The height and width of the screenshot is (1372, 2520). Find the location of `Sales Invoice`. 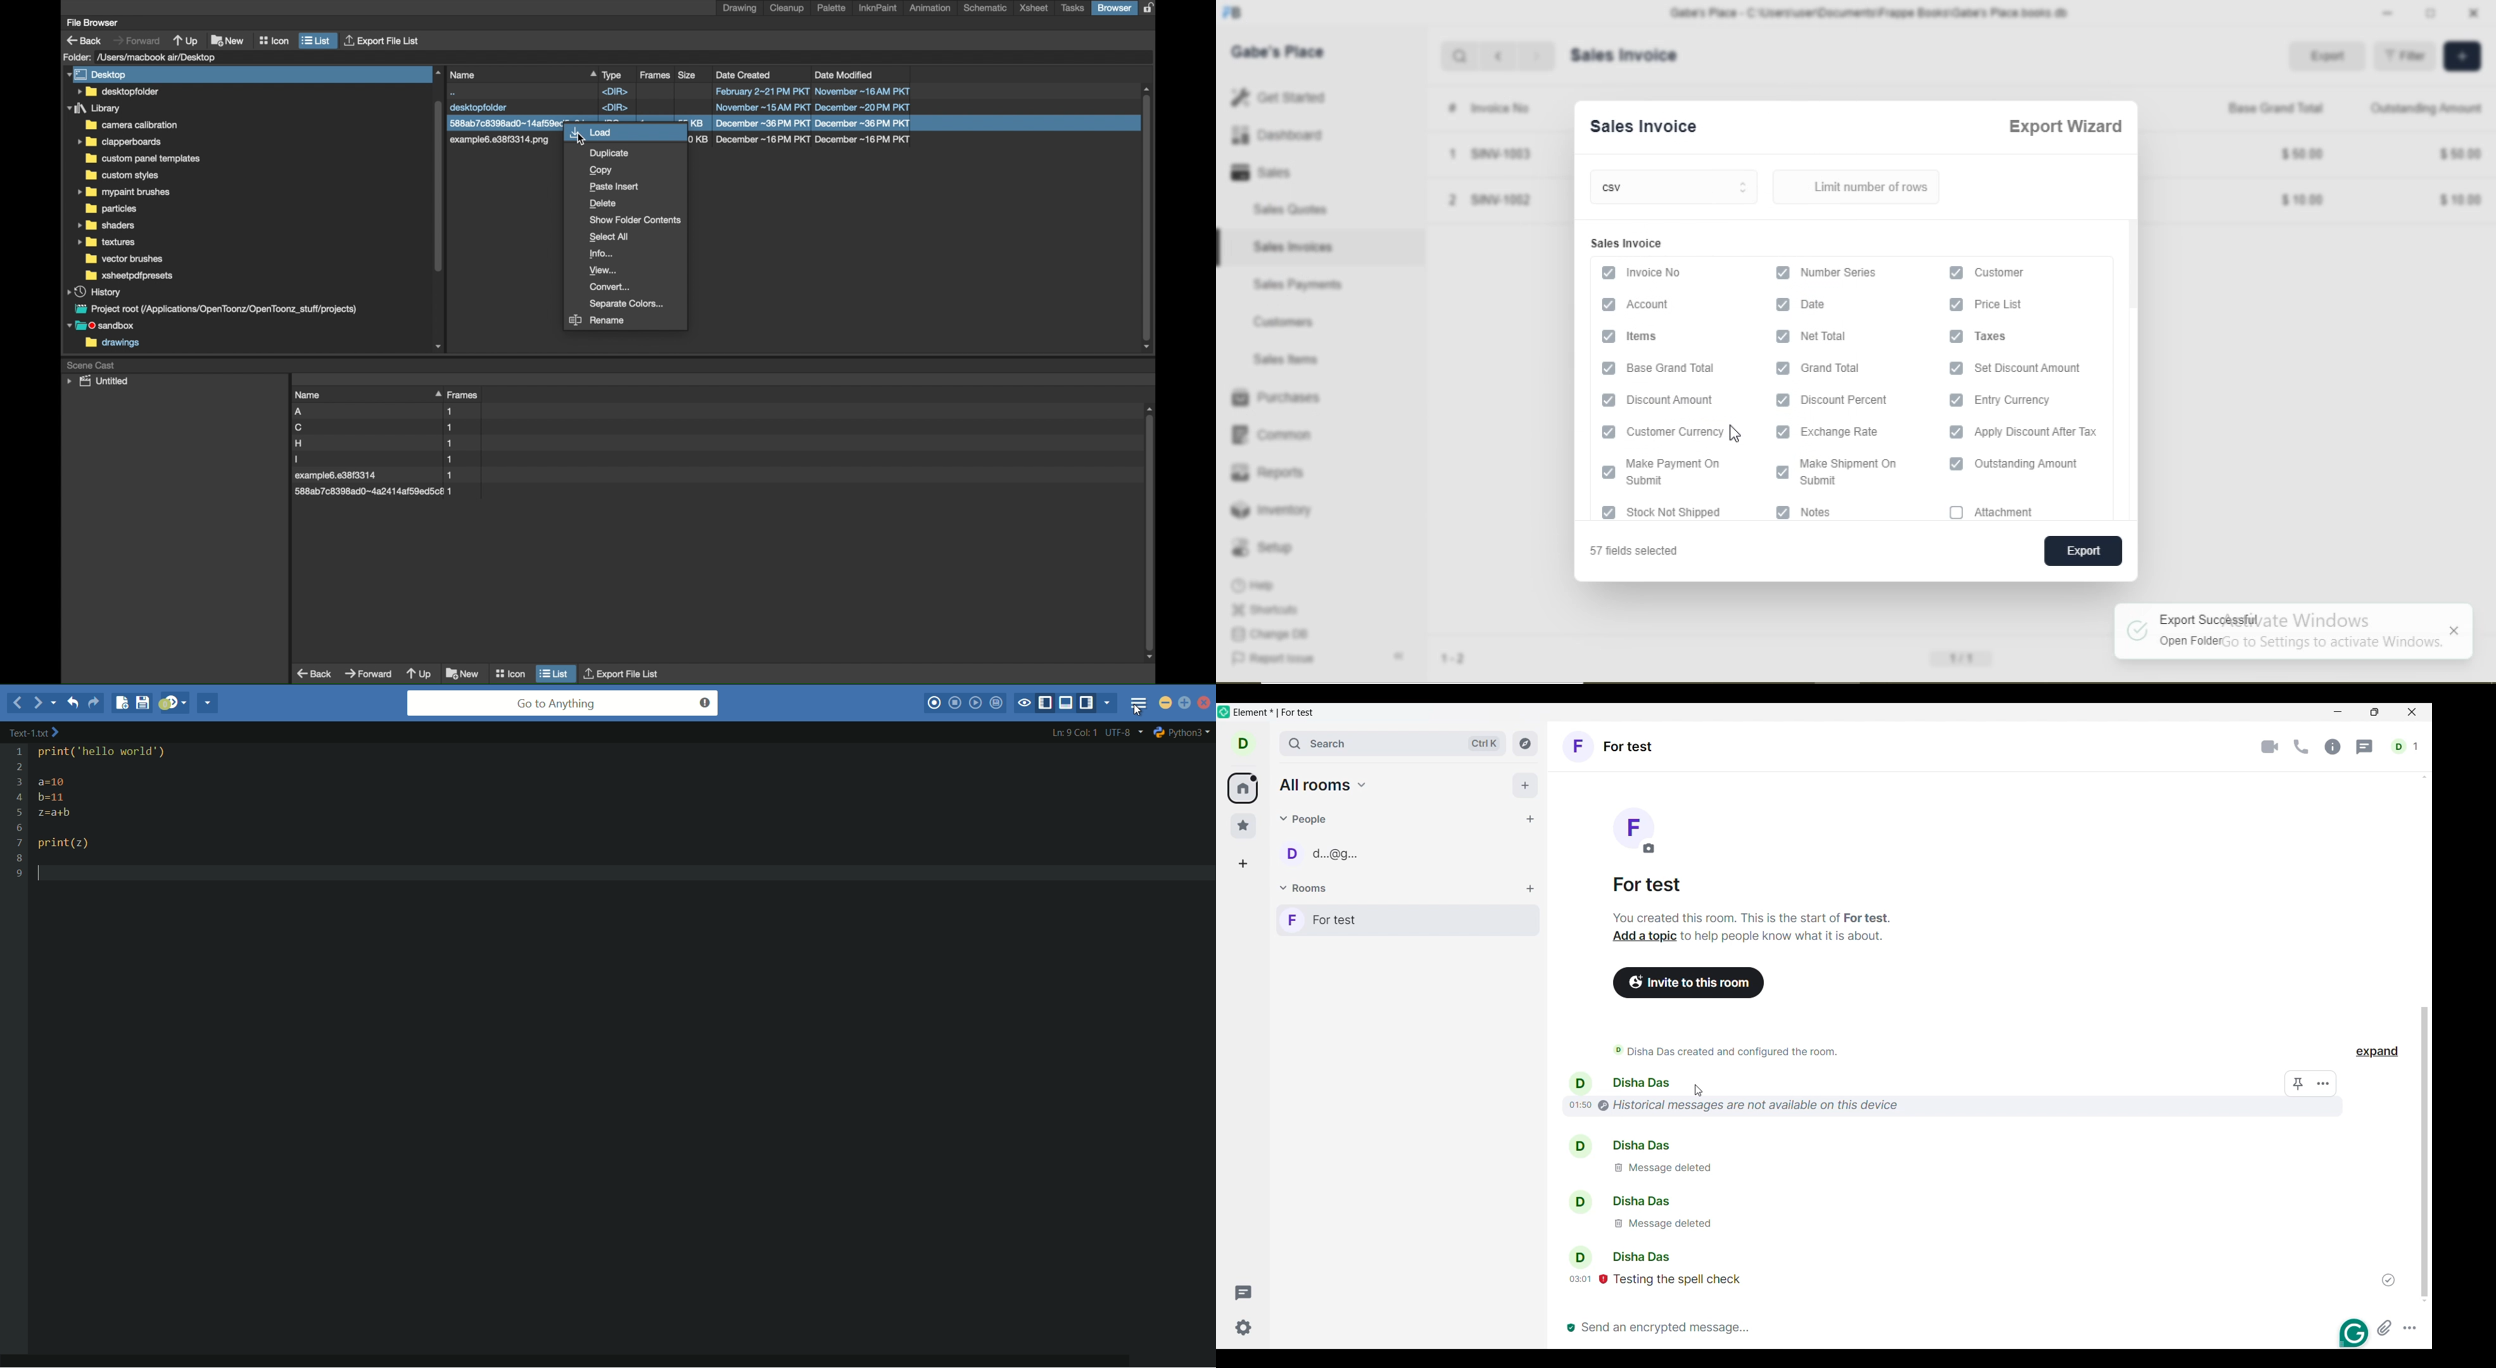

Sales Invoice is located at coordinates (1651, 125).